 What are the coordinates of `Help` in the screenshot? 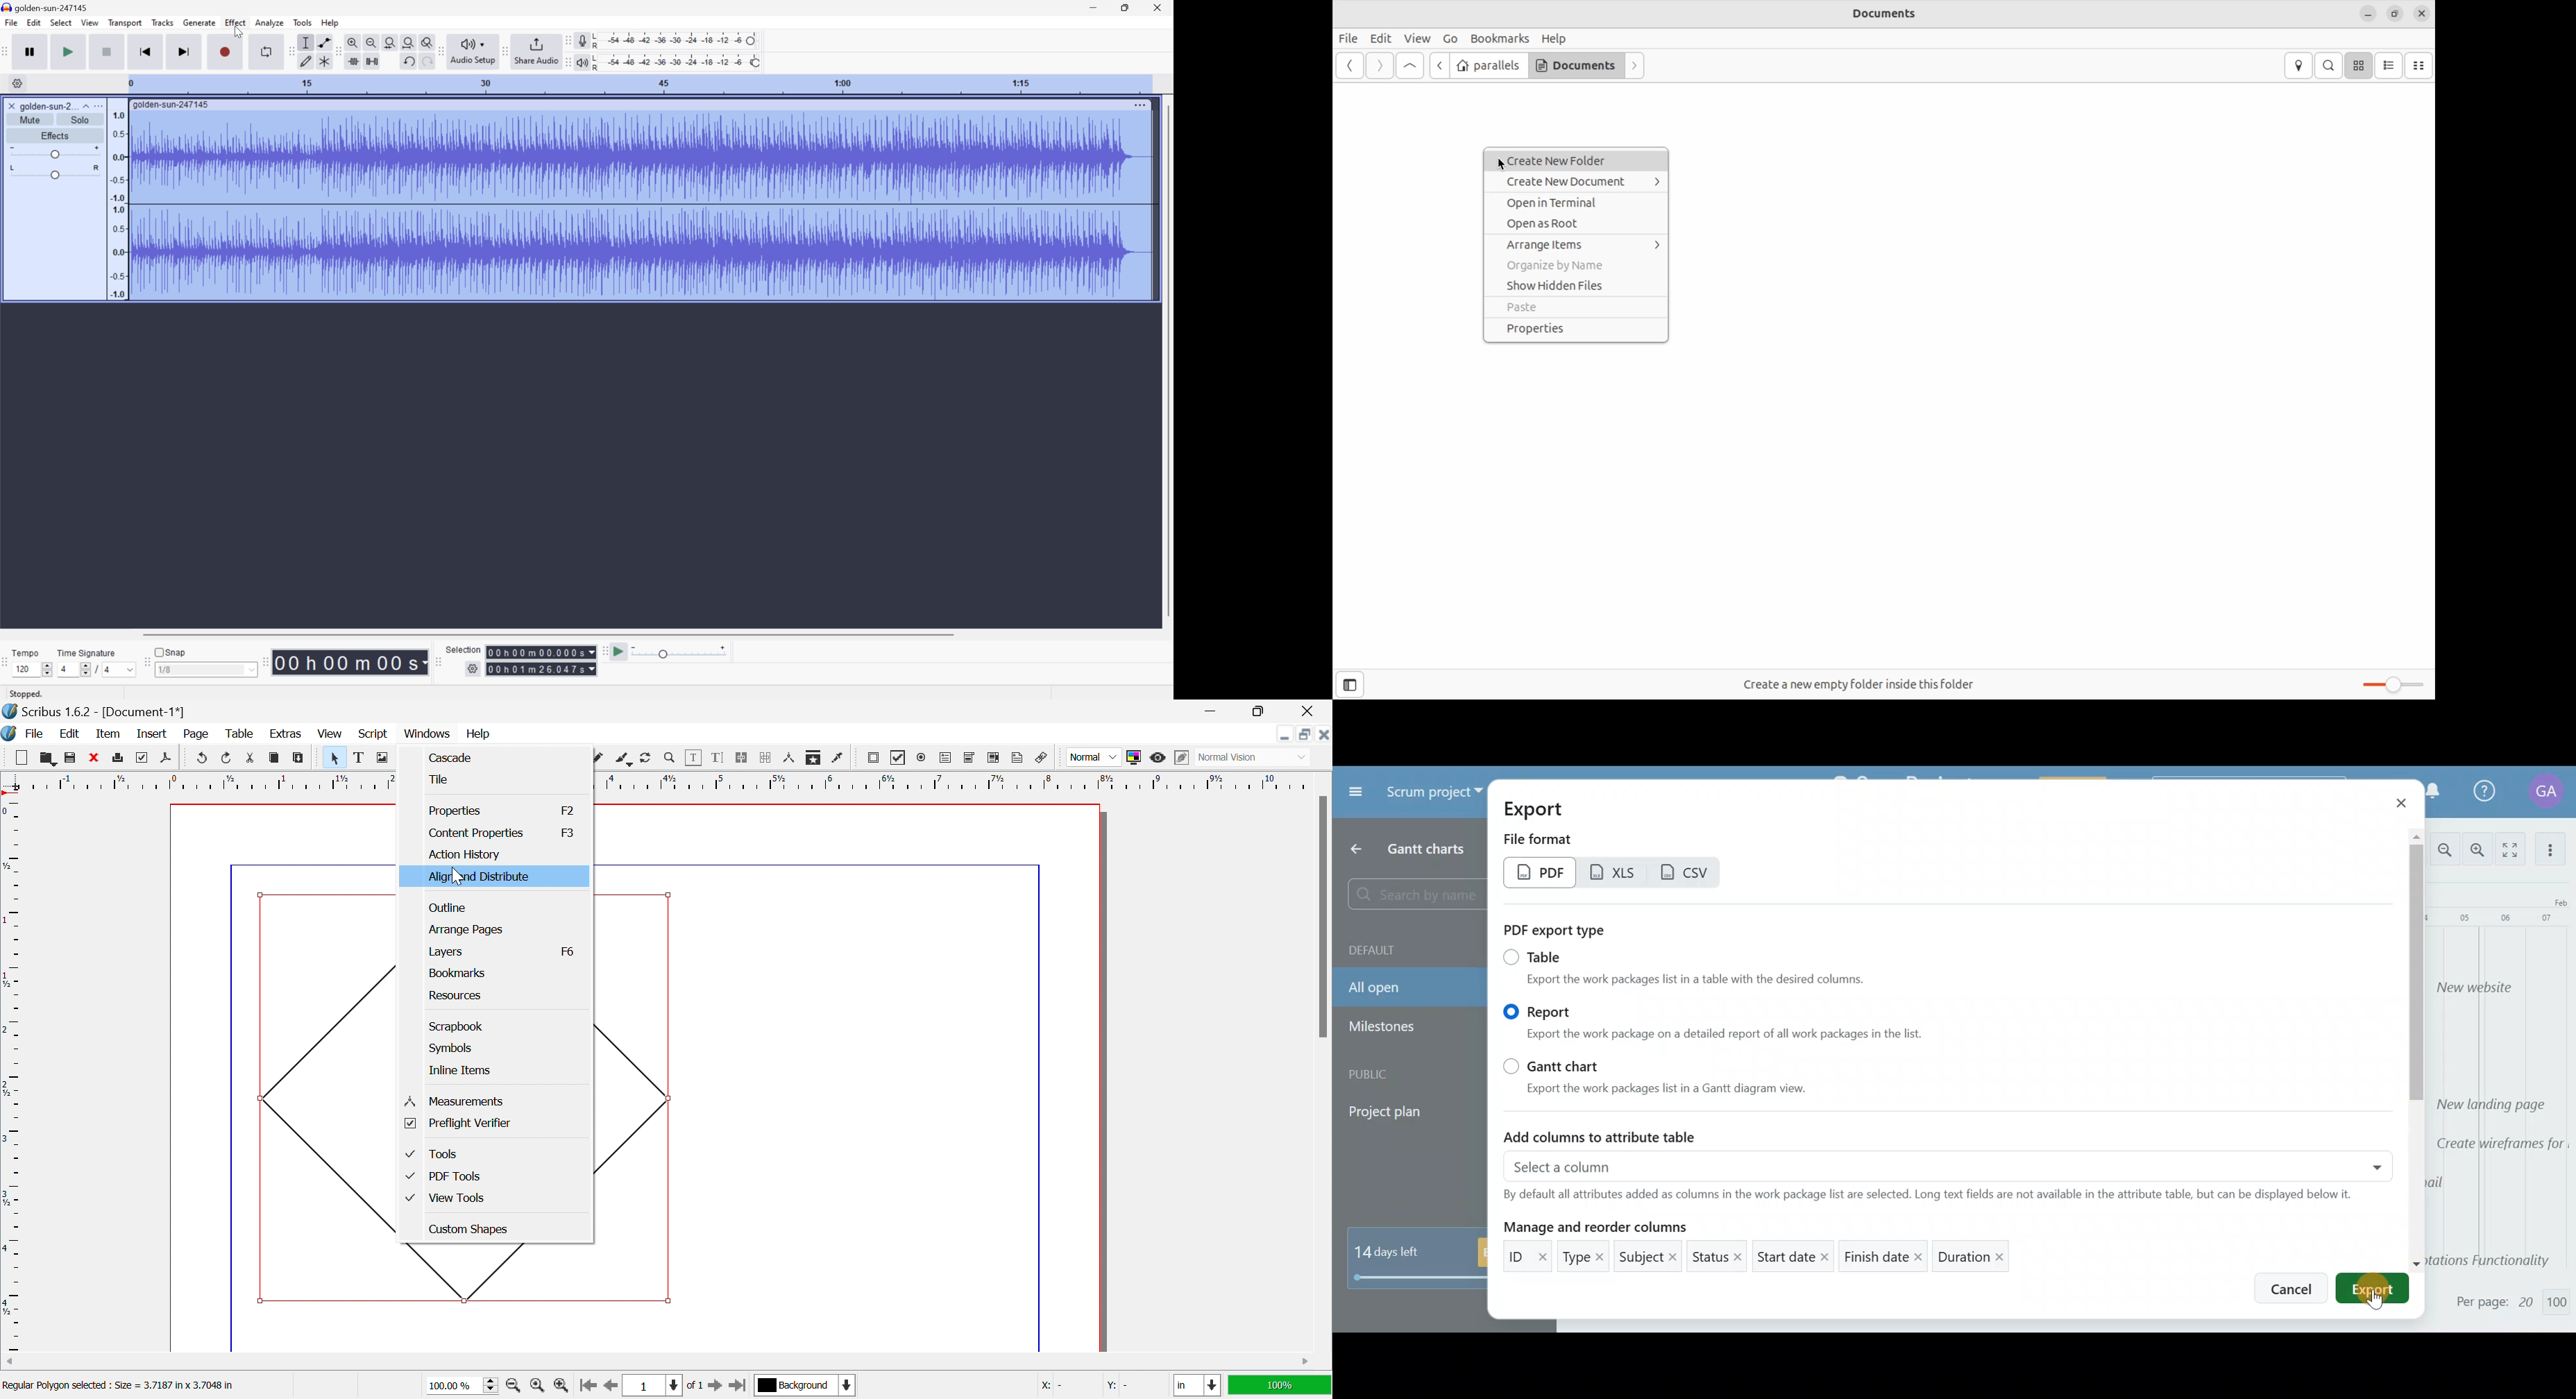 It's located at (479, 734).